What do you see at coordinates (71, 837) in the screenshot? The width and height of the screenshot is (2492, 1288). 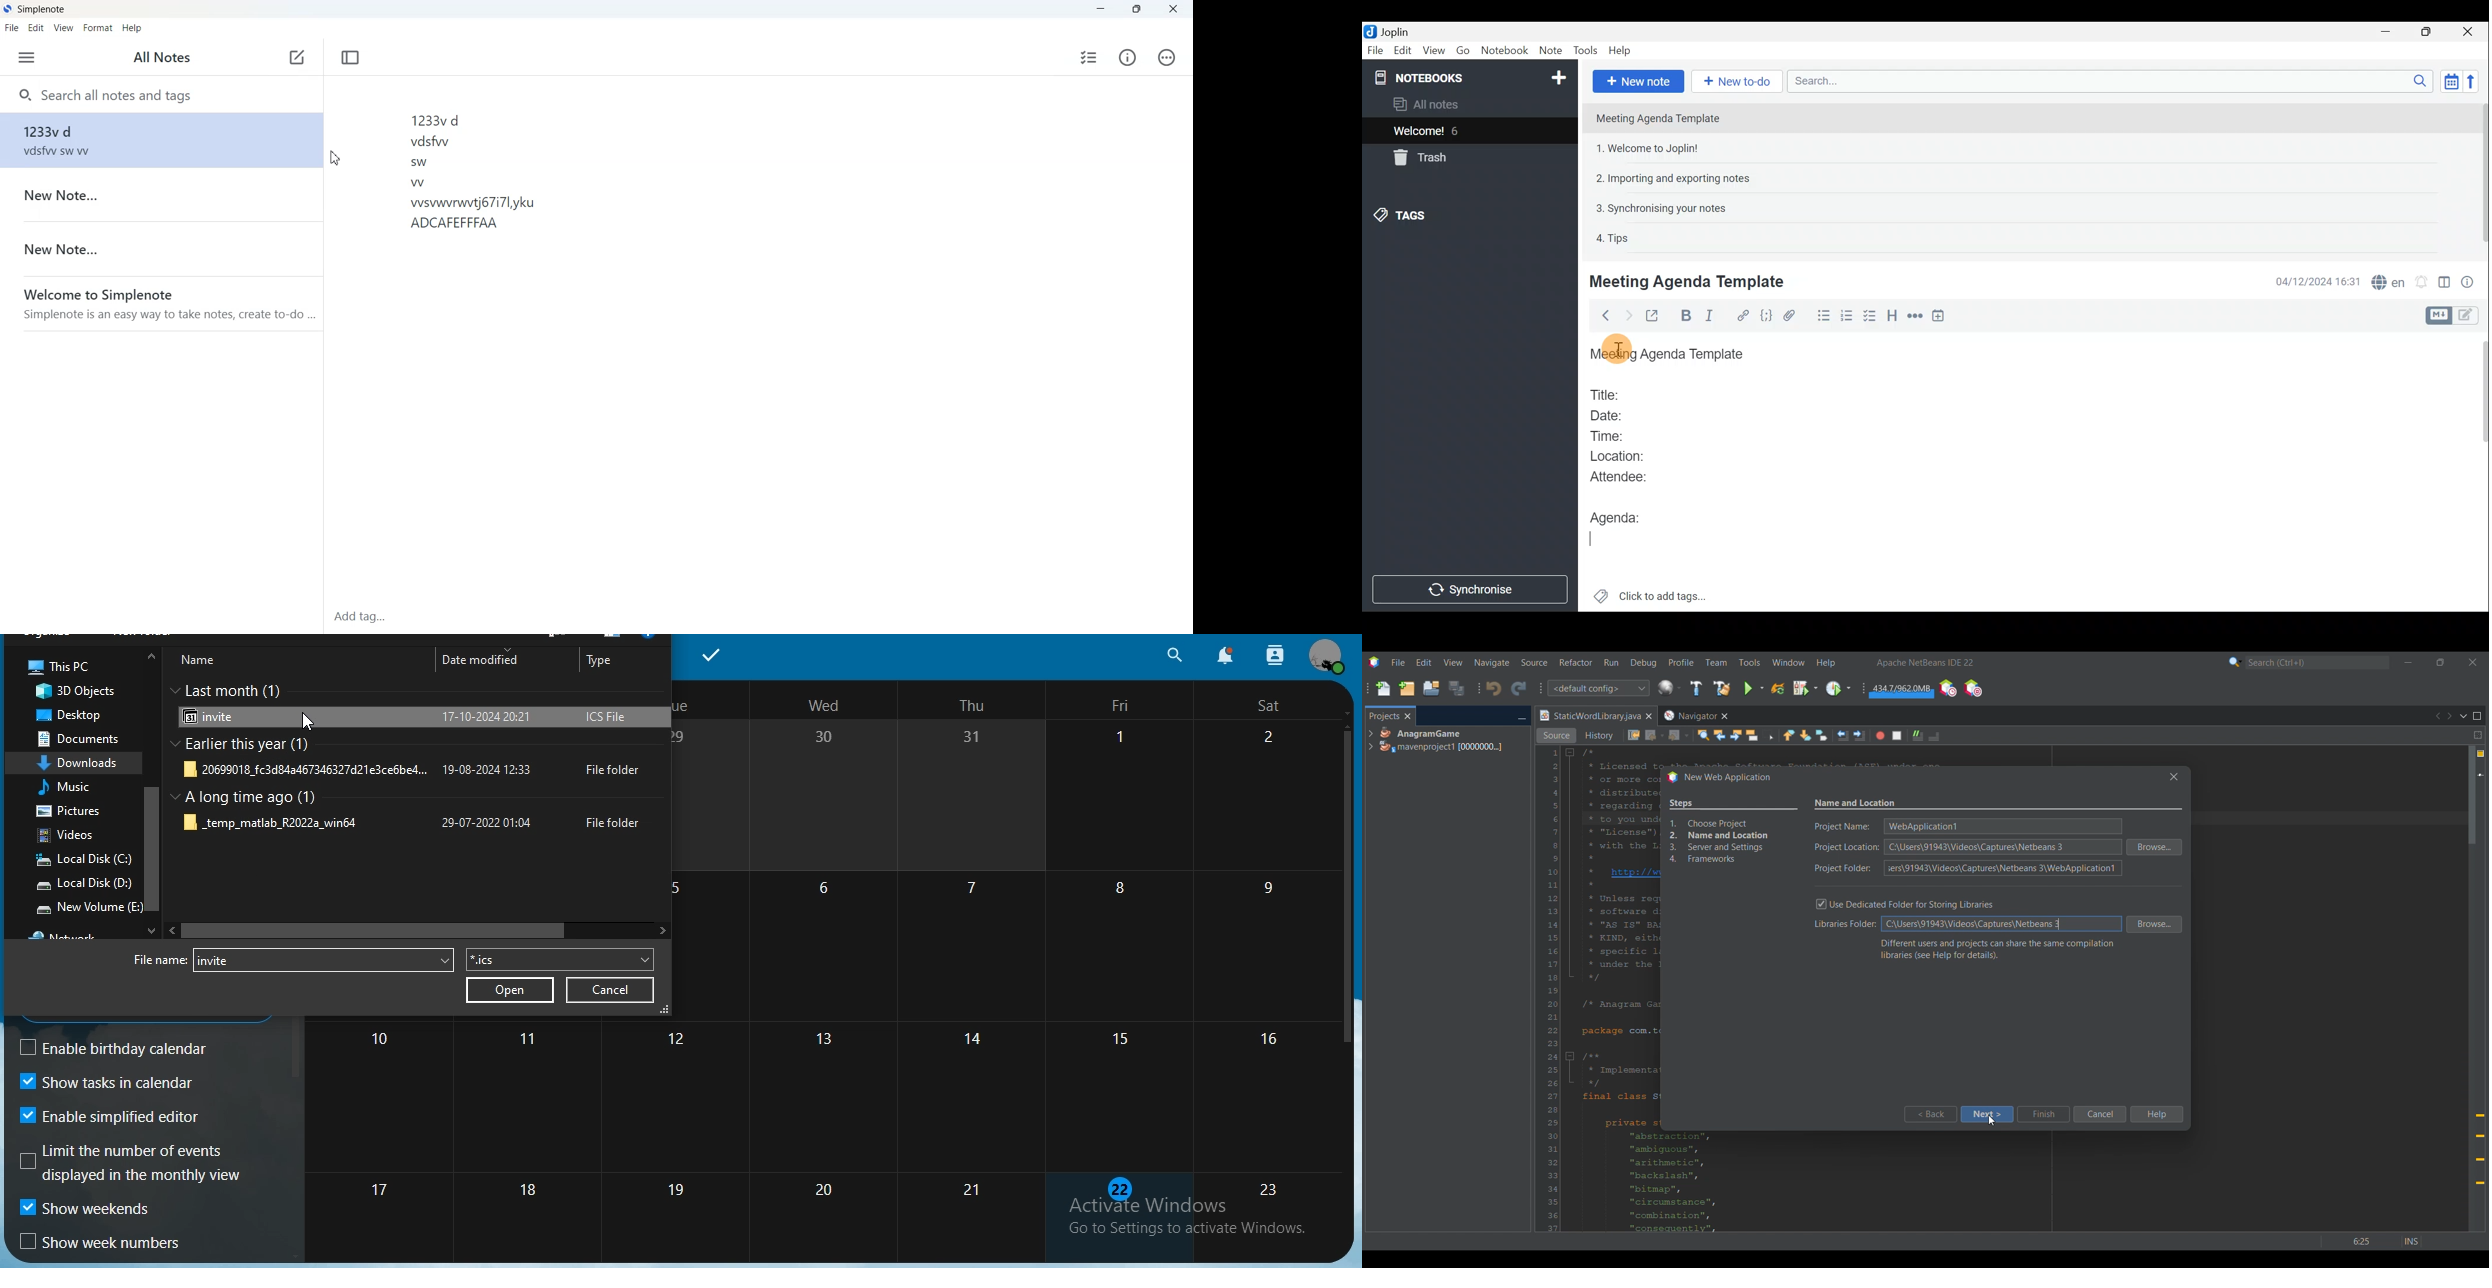 I see `videos` at bounding box center [71, 837].